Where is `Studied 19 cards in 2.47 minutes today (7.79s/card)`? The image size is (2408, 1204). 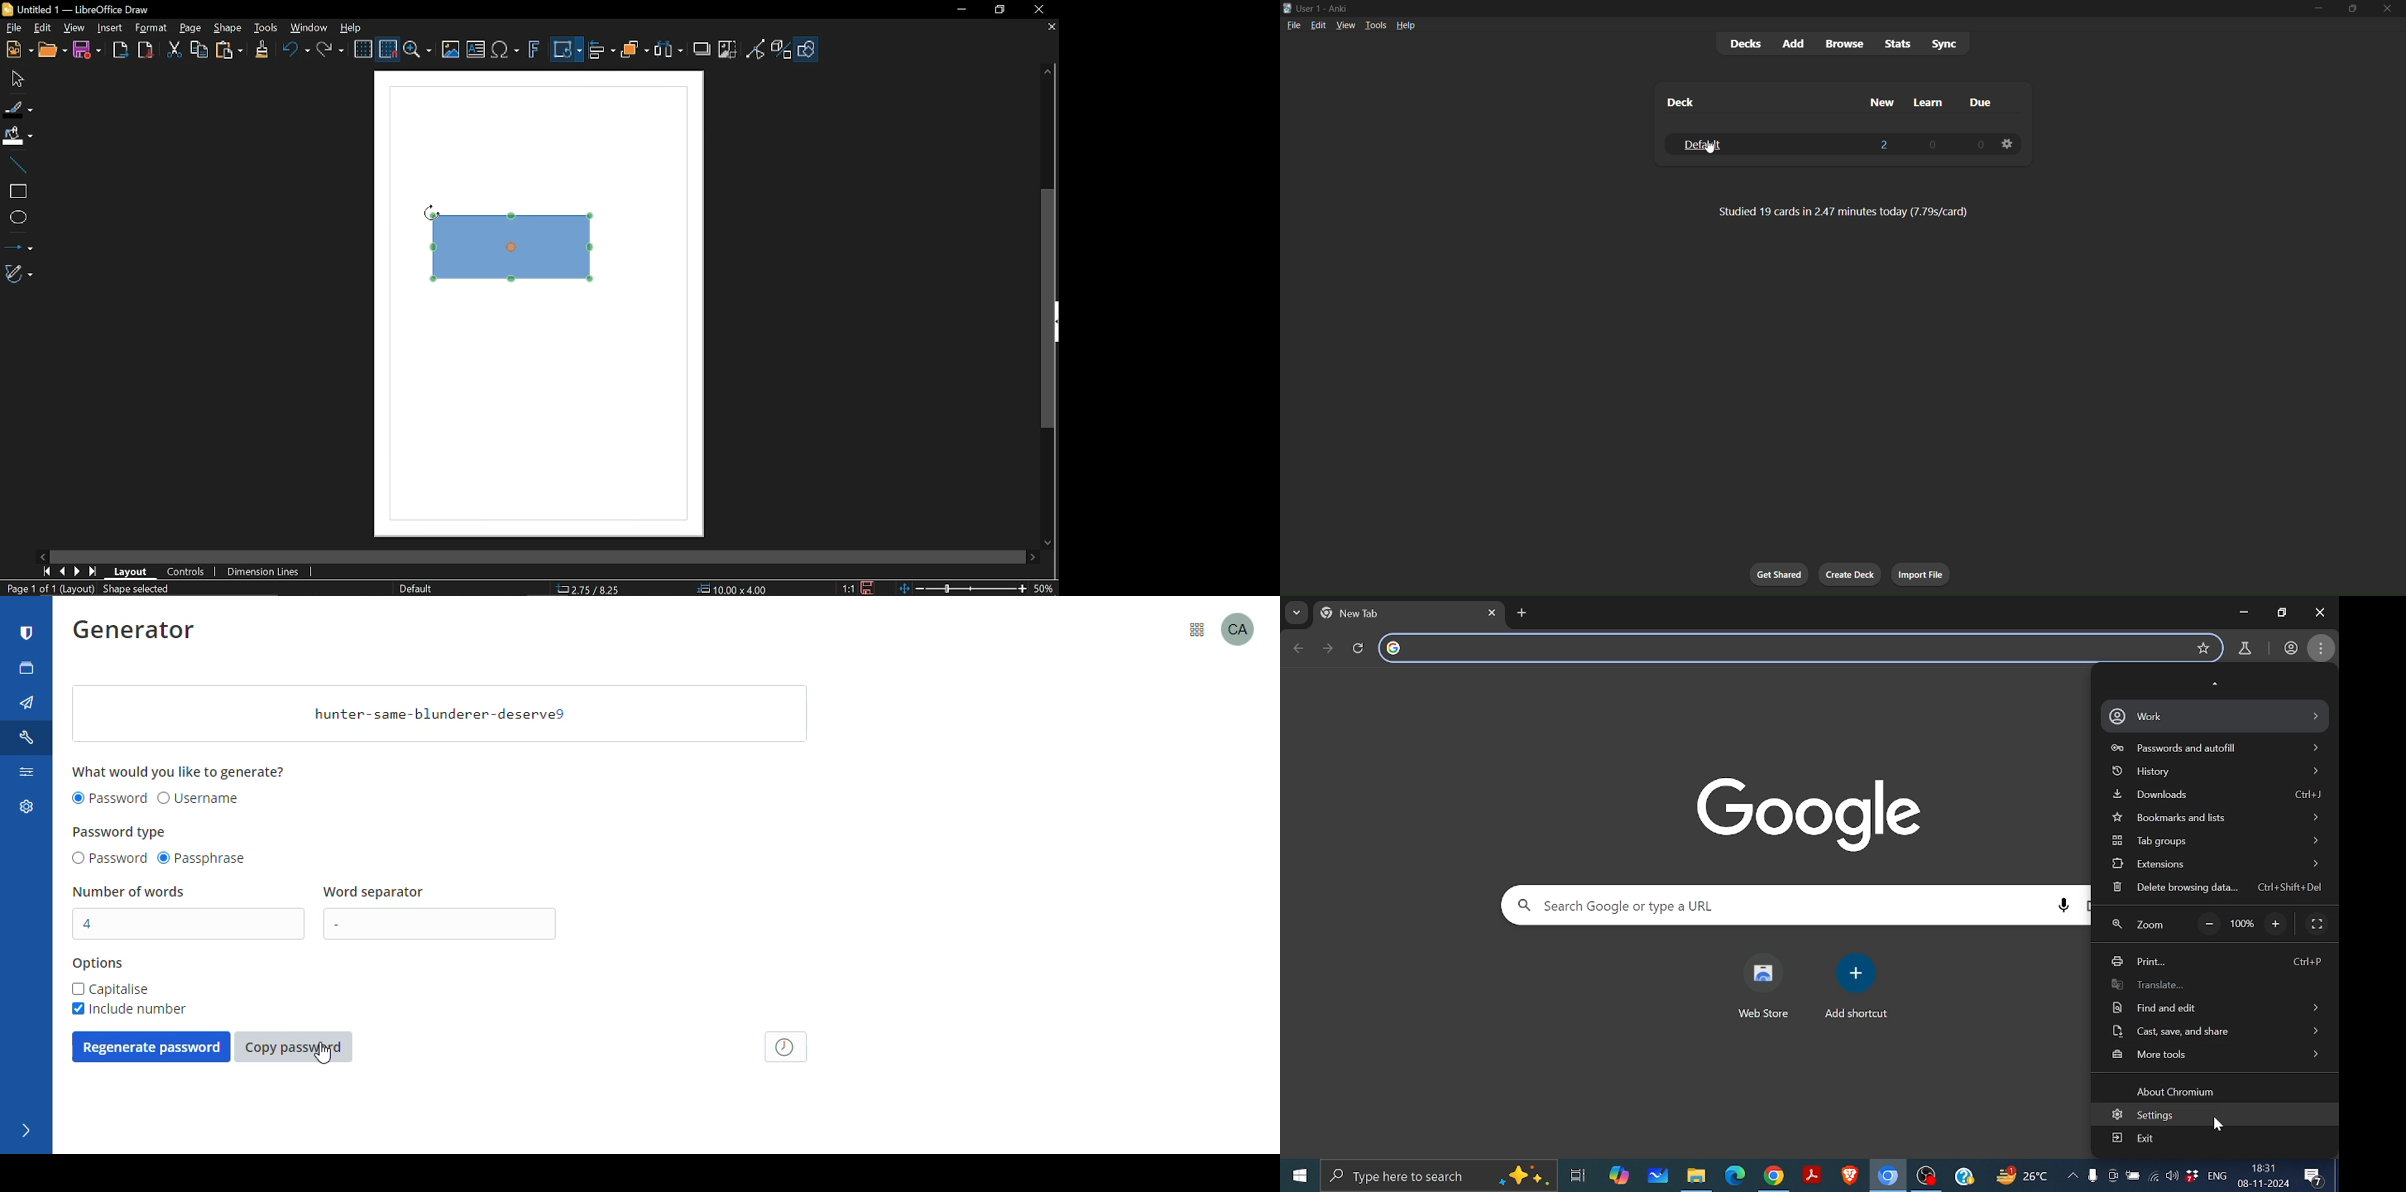 Studied 19 cards in 2.47 minutes today (7.79s/card) is located at coordinates (1838, 211).